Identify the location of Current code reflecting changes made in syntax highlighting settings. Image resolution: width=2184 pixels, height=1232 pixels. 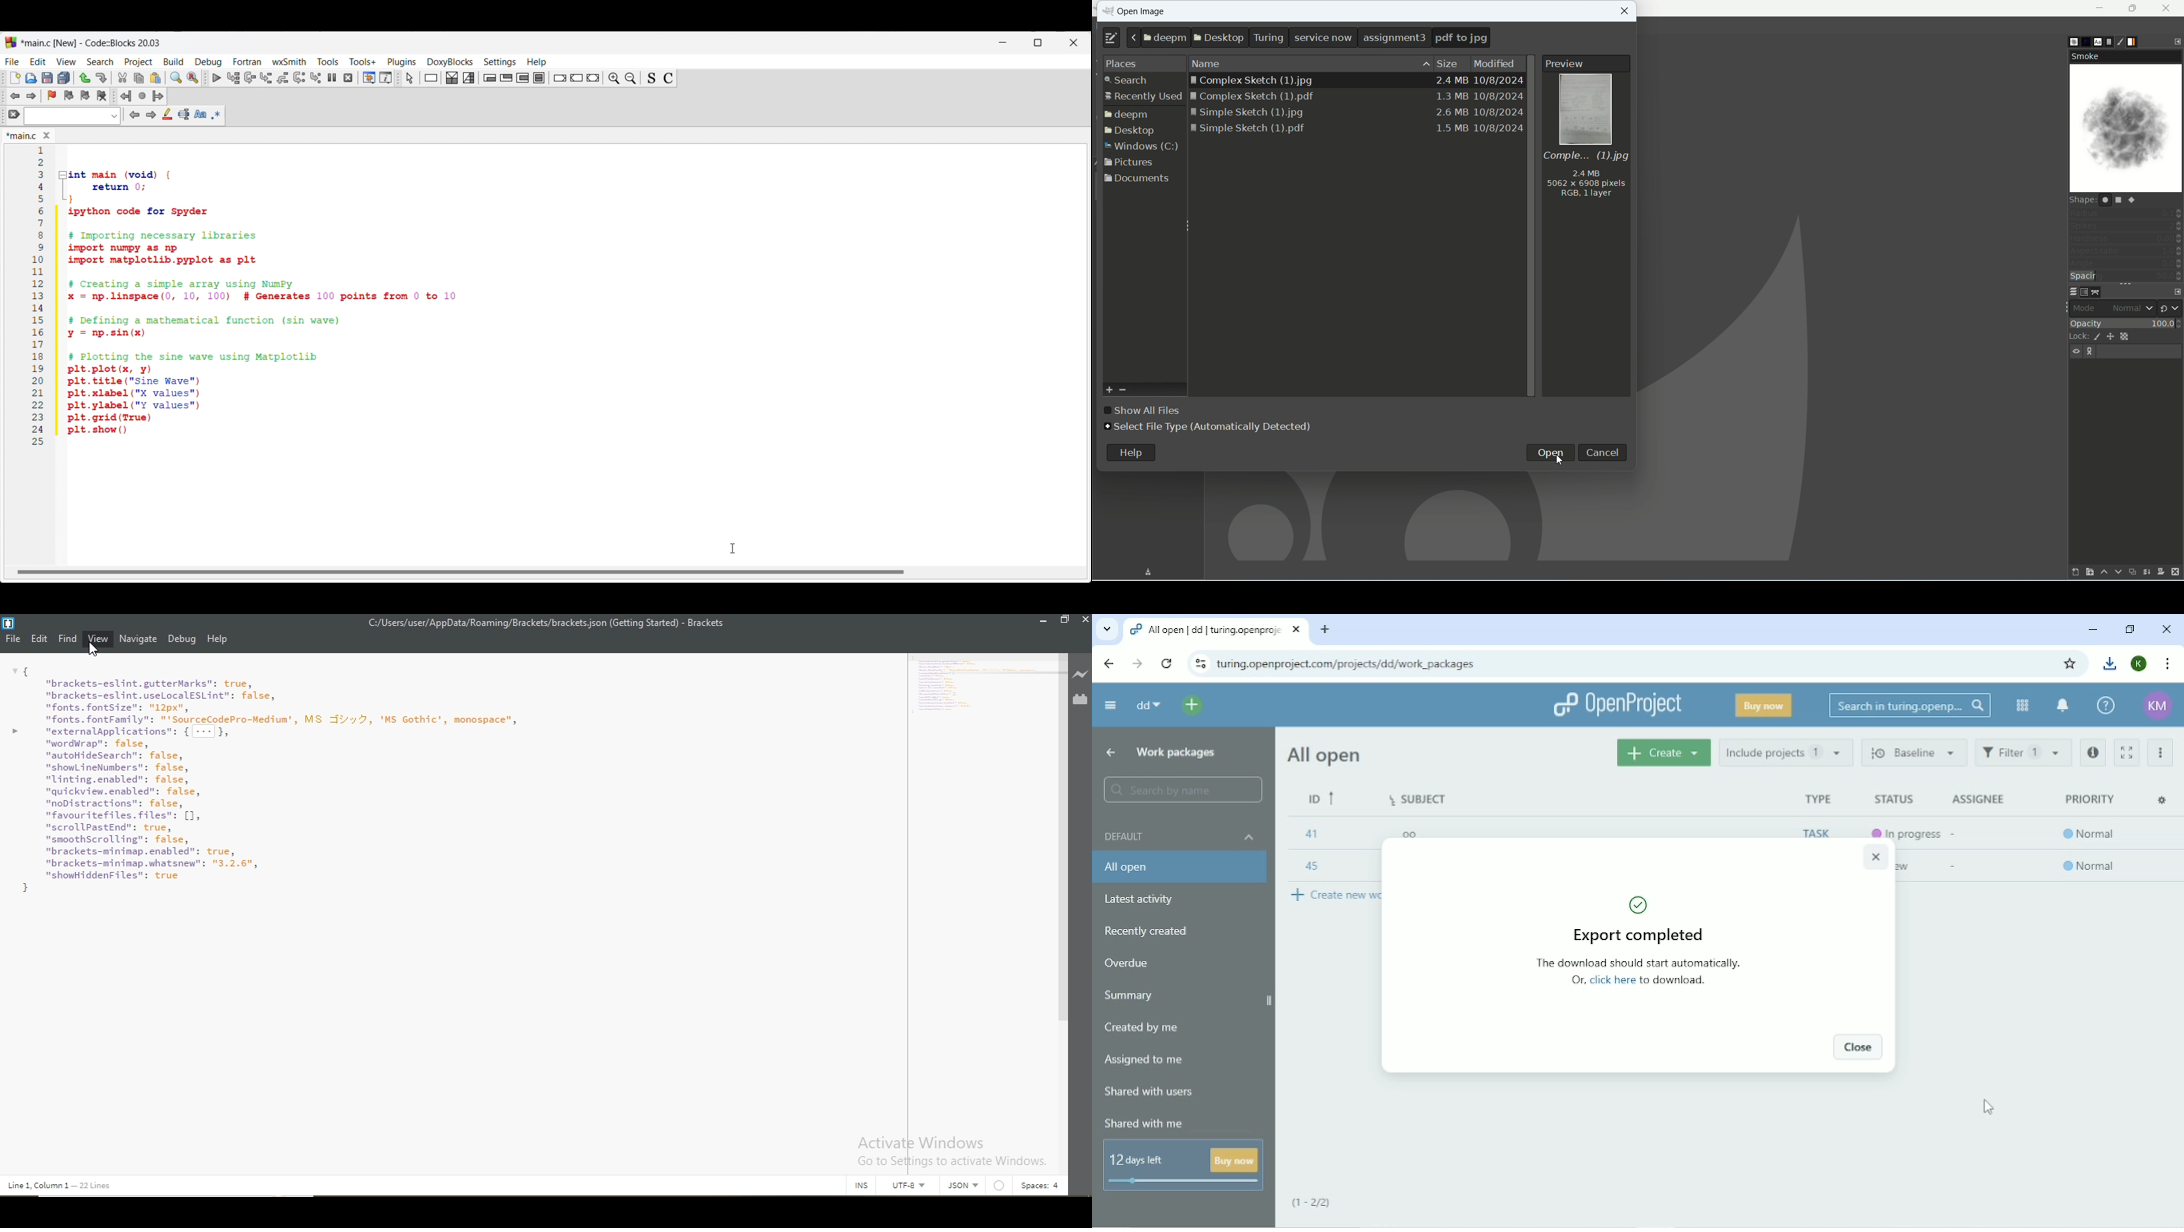
(271, 298).